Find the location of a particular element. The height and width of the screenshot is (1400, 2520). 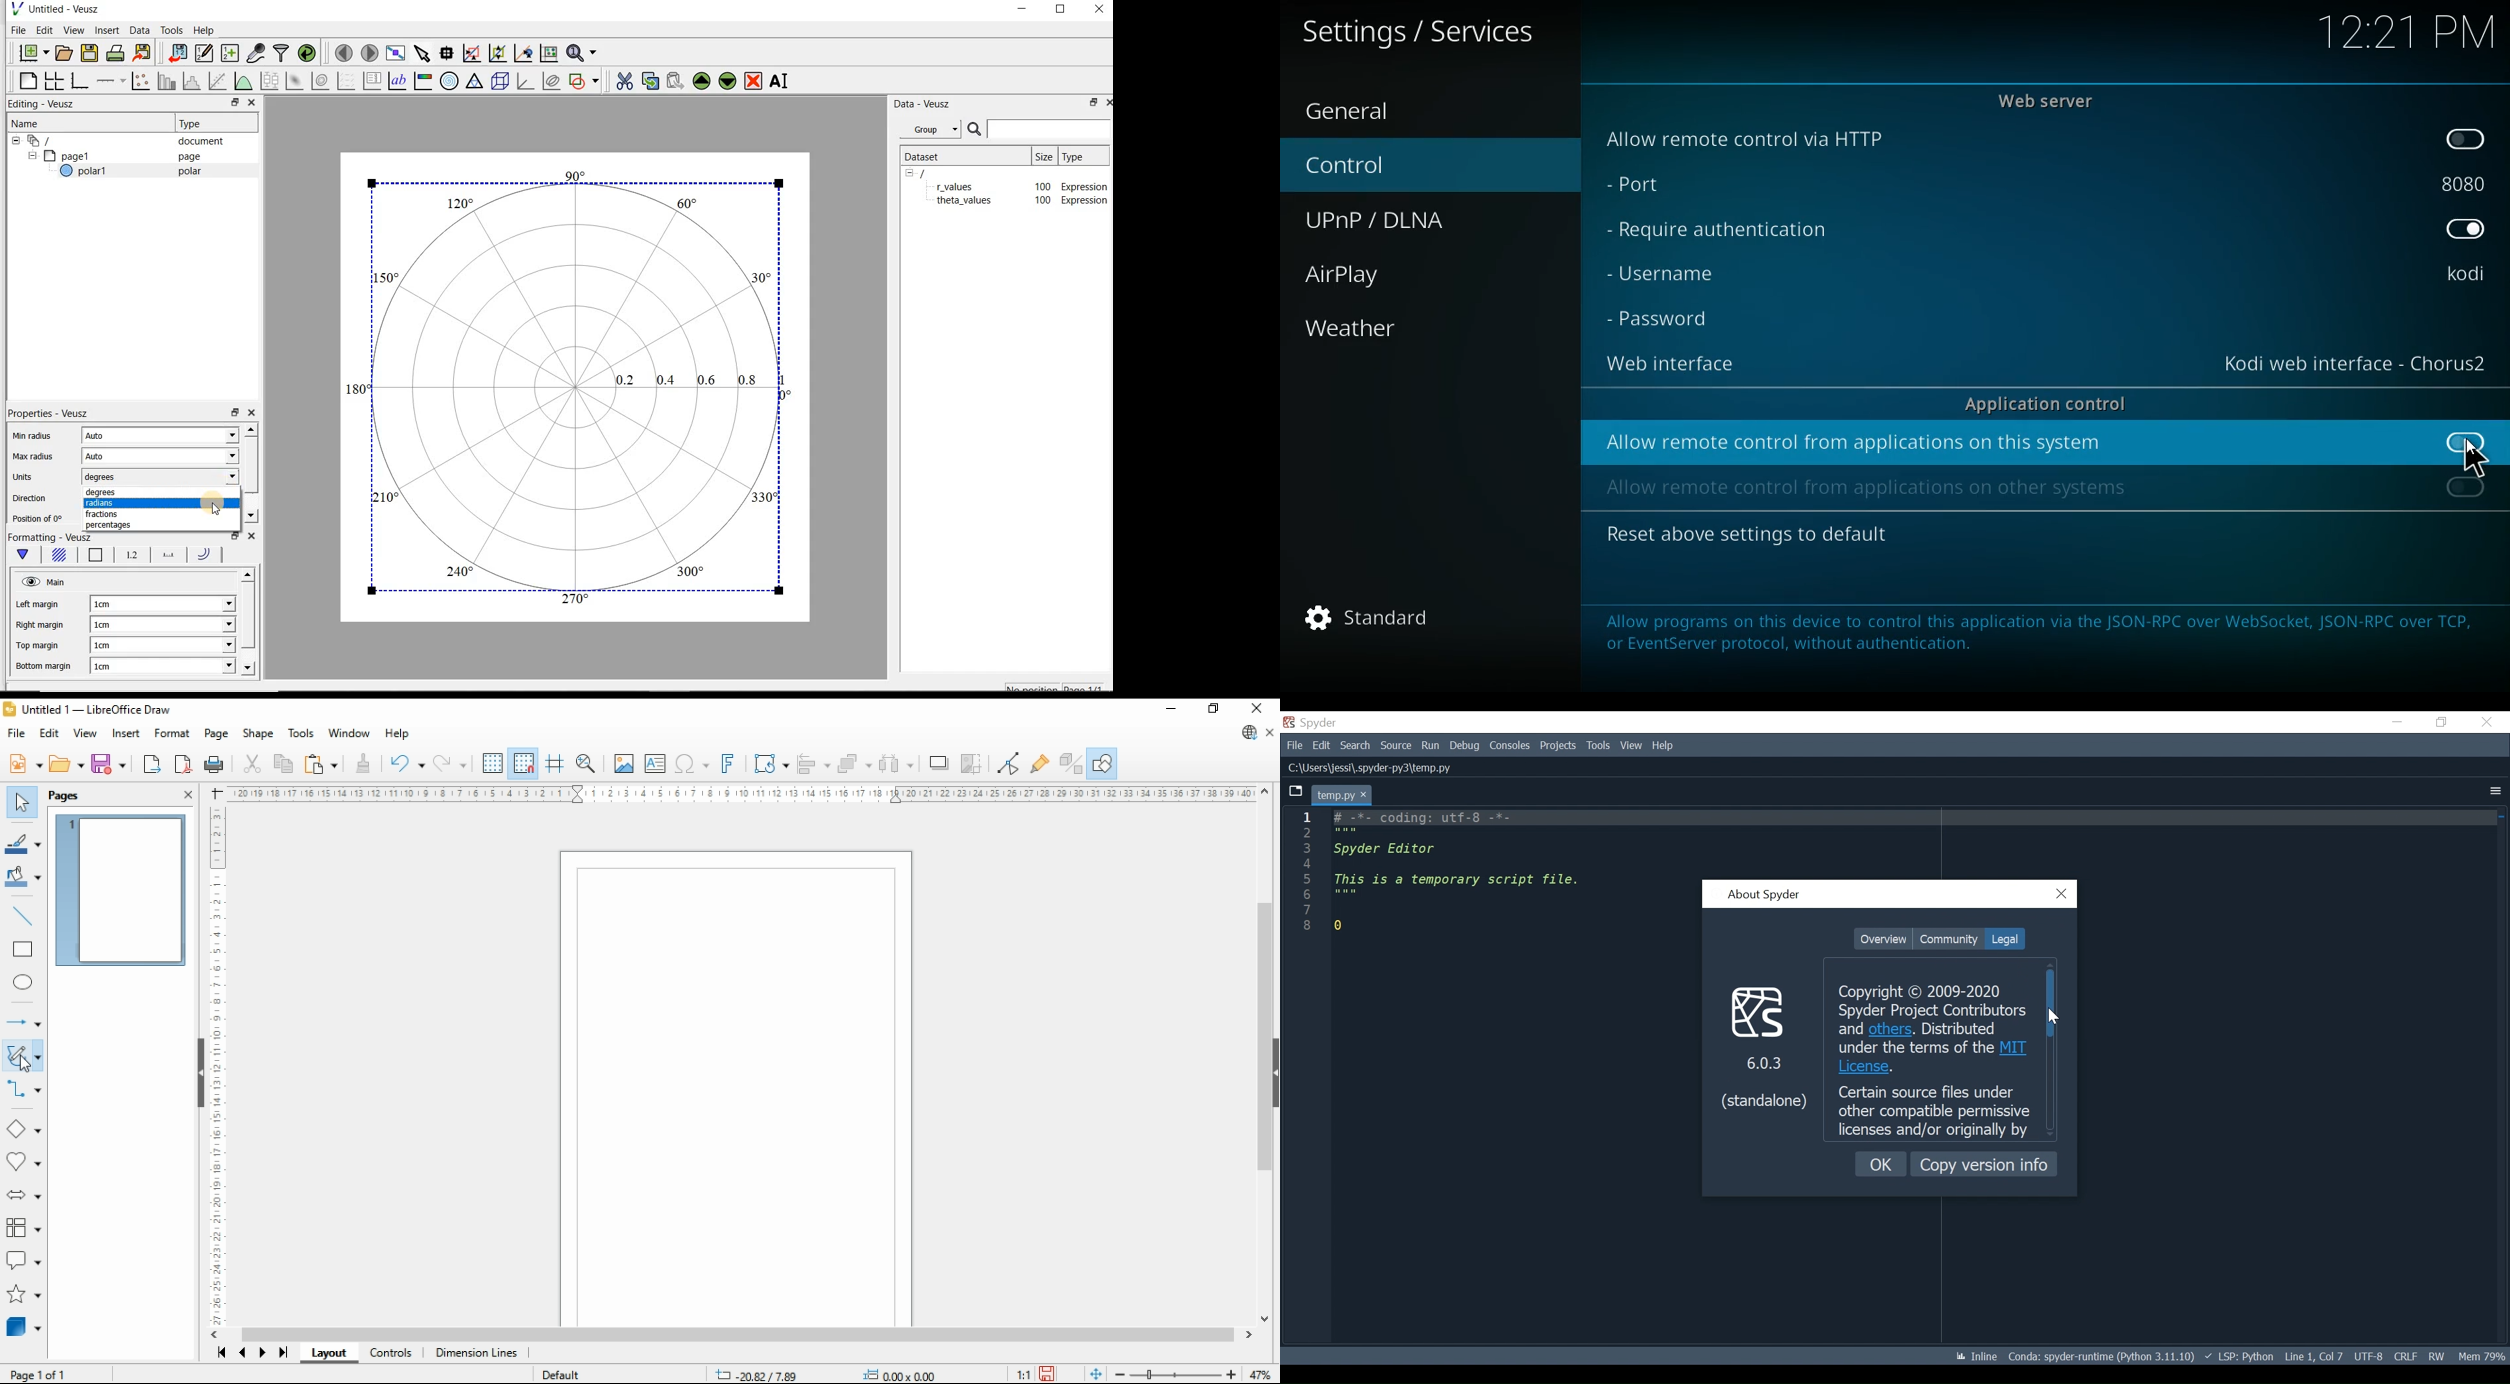

edit is located at coordinates (50, 733).